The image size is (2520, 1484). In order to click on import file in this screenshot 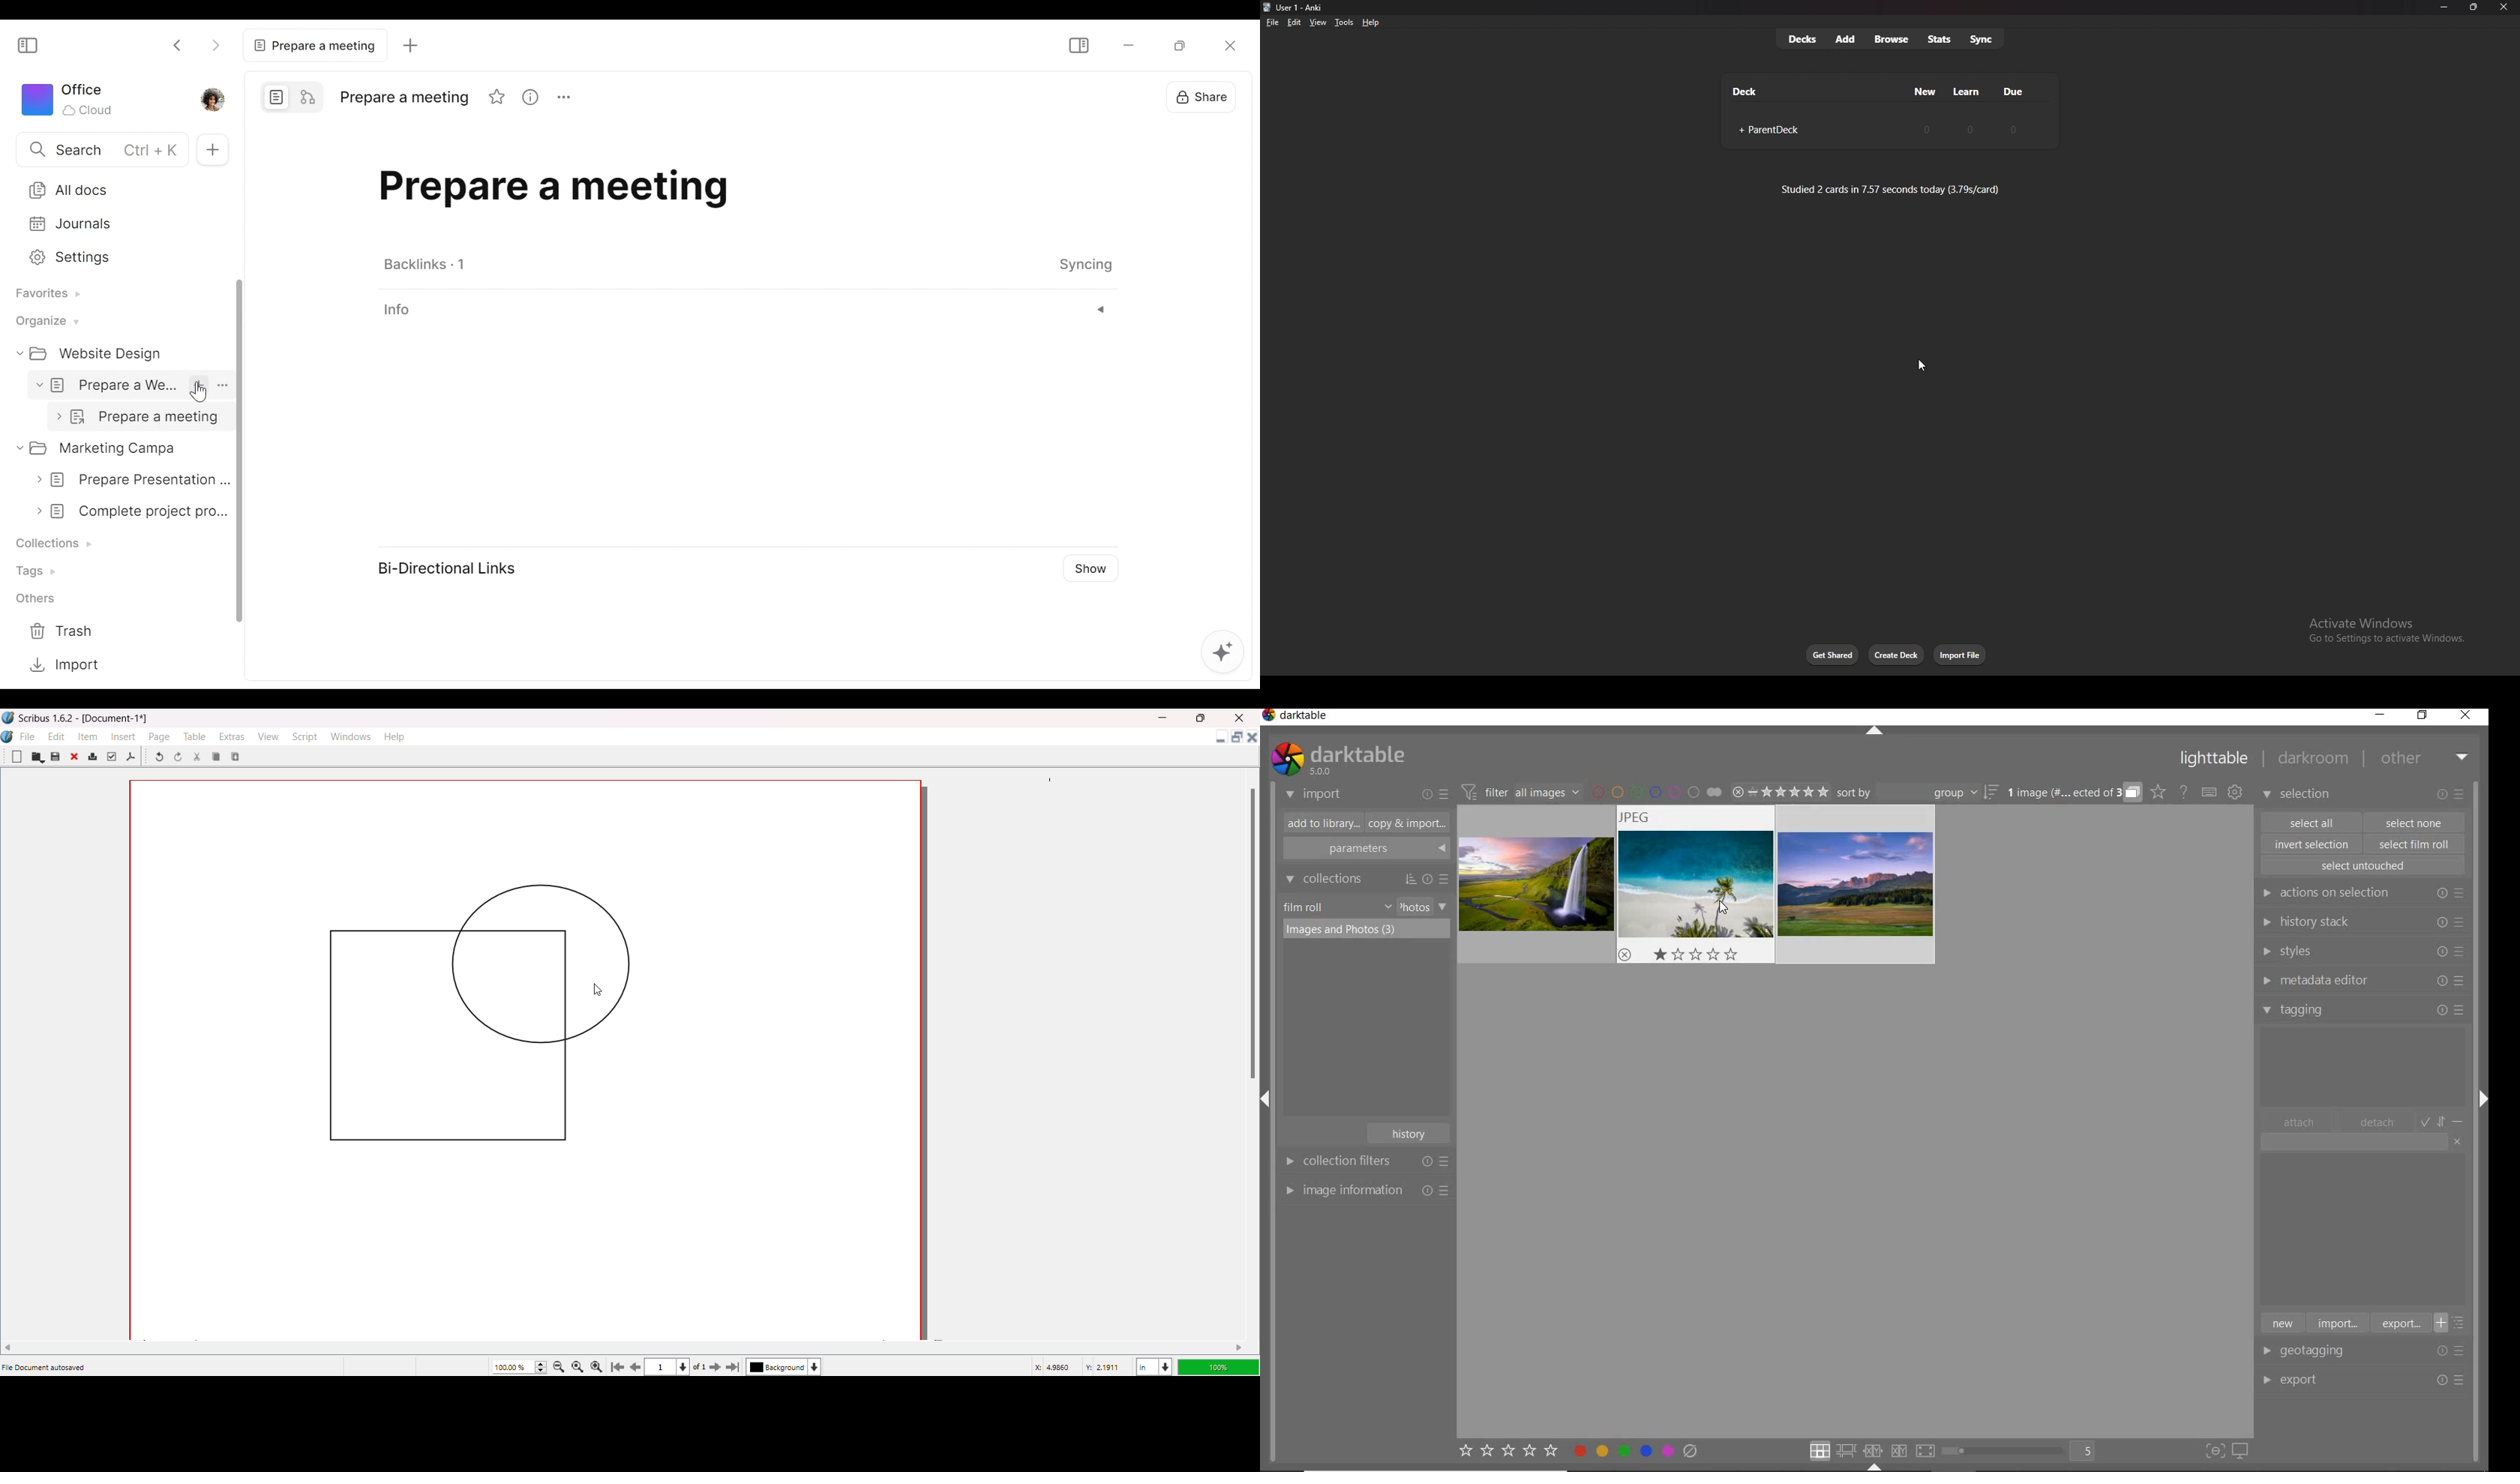, I will do `click(1961, 655)`.